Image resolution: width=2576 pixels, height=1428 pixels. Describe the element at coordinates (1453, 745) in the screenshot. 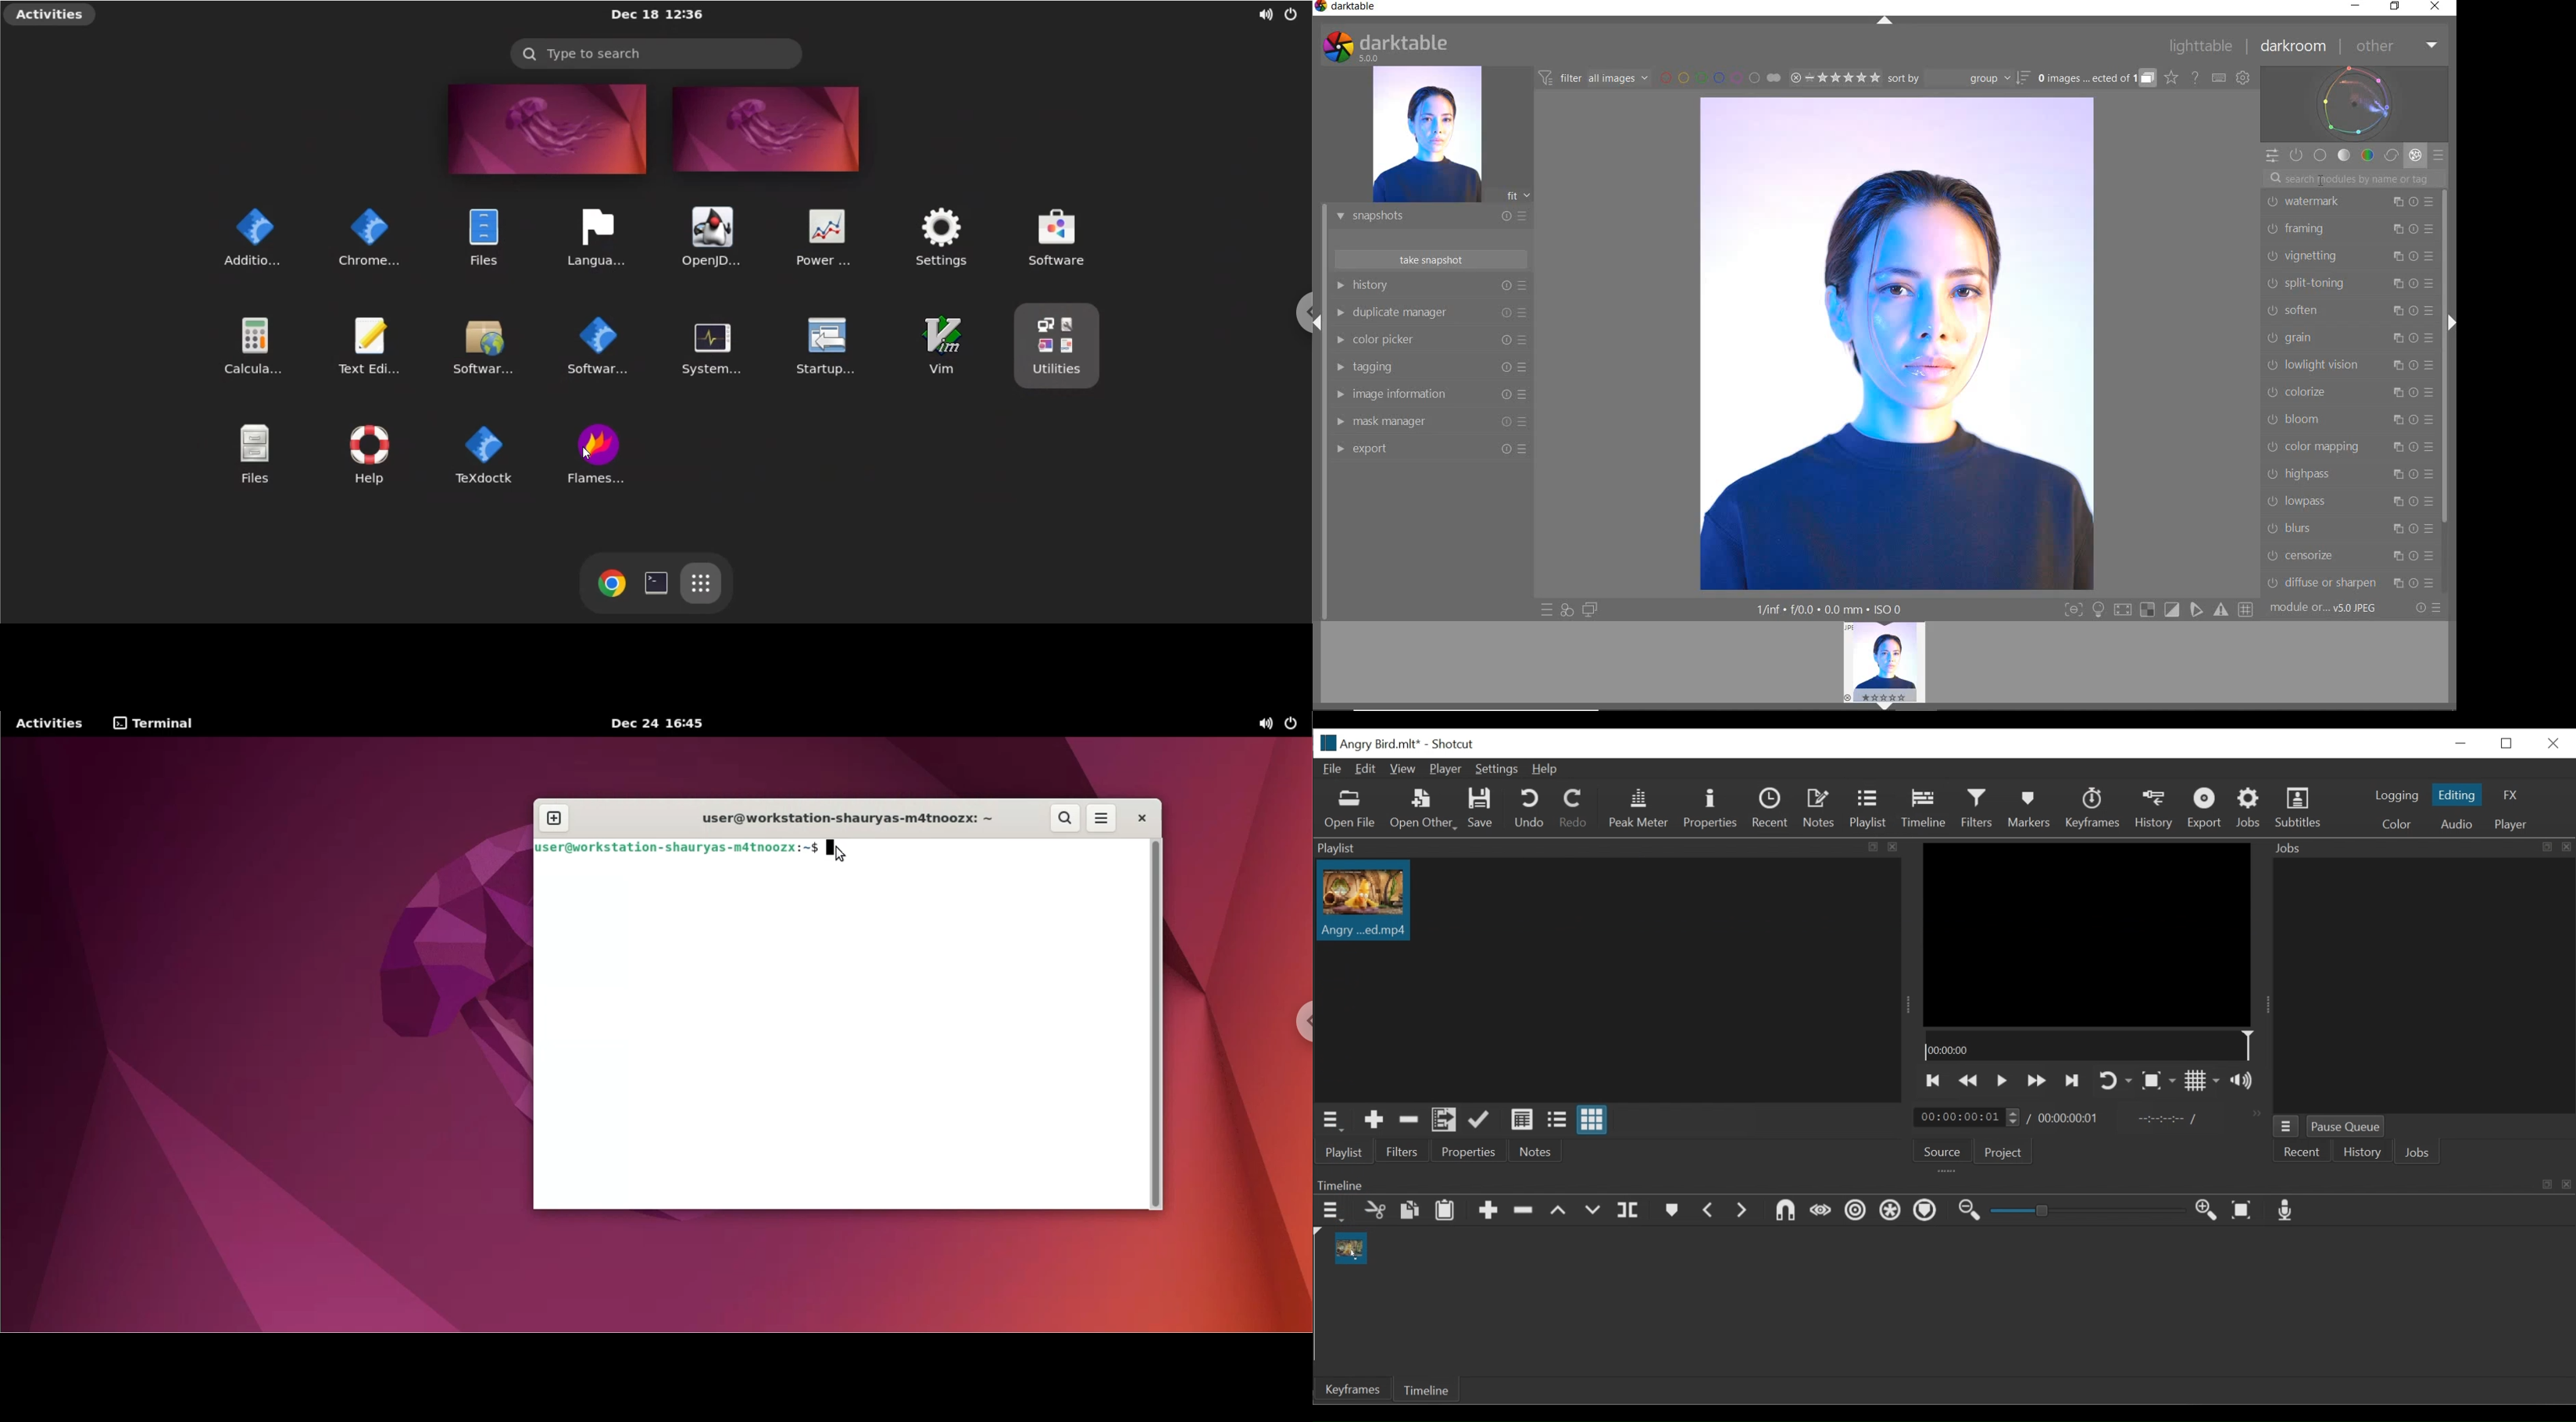

I see `Shotcut` at that location.